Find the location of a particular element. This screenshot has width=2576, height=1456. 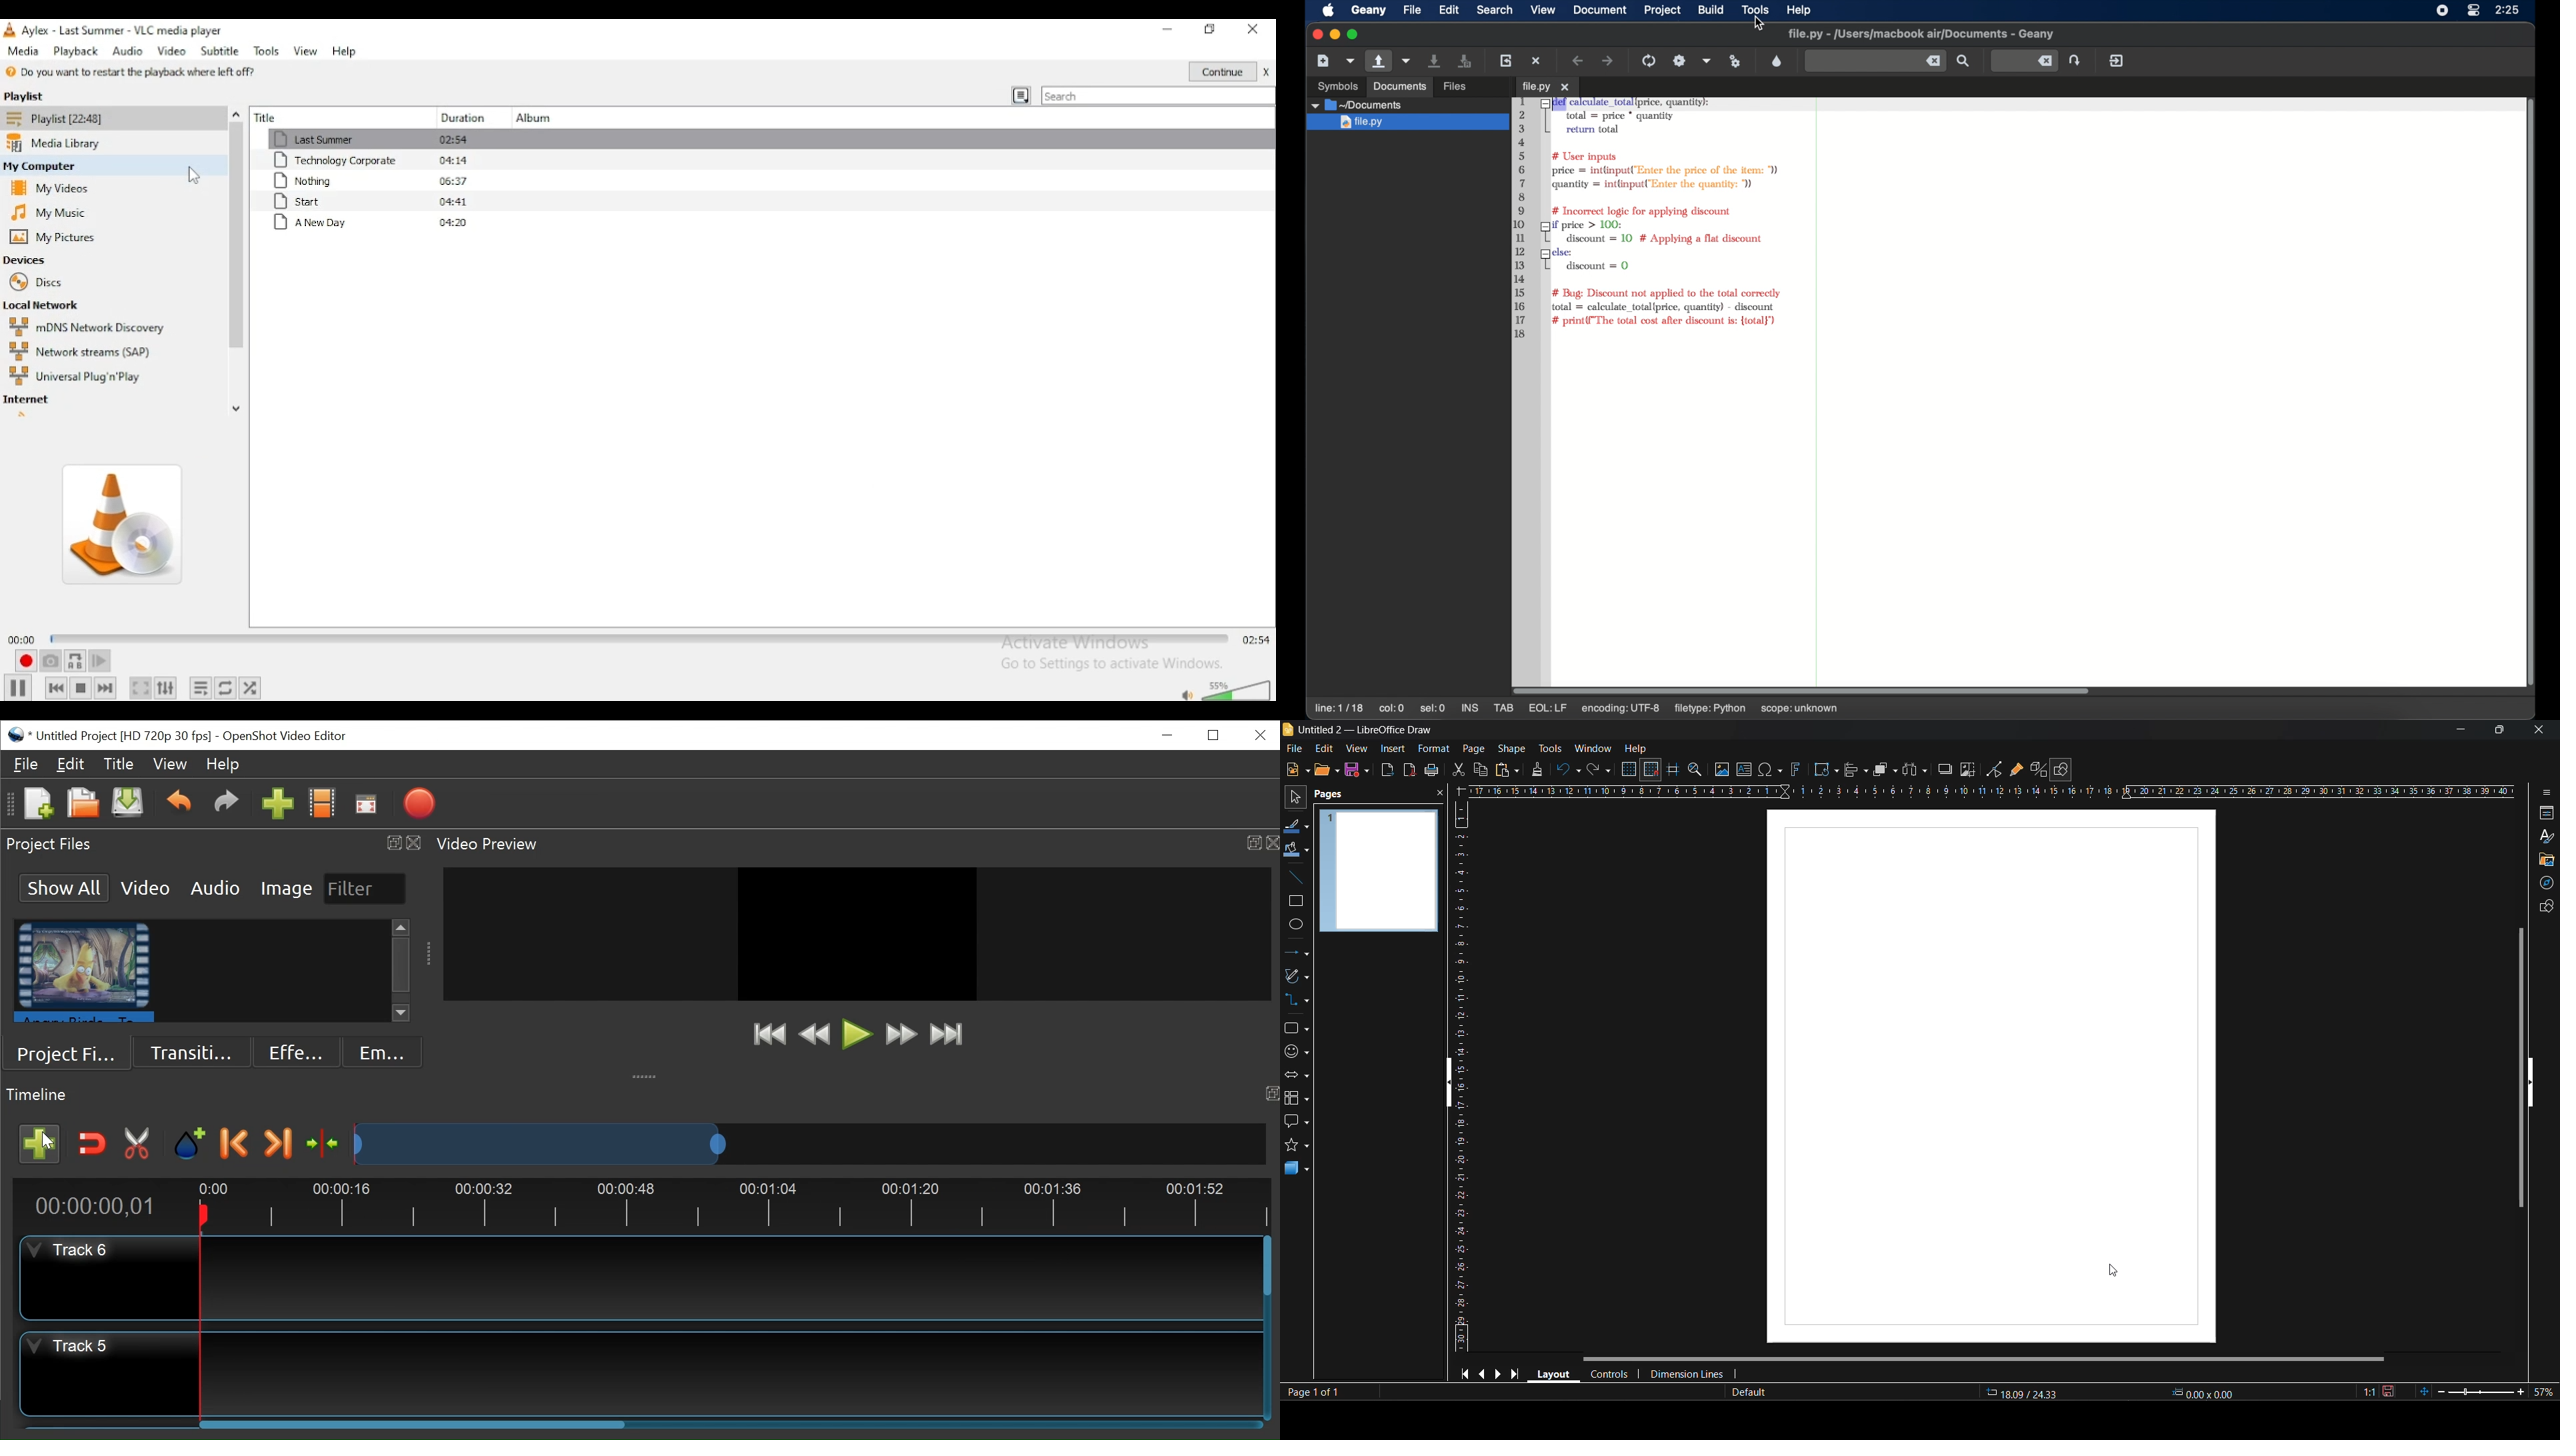

open an existing file is located at coordinates (1379, 61).